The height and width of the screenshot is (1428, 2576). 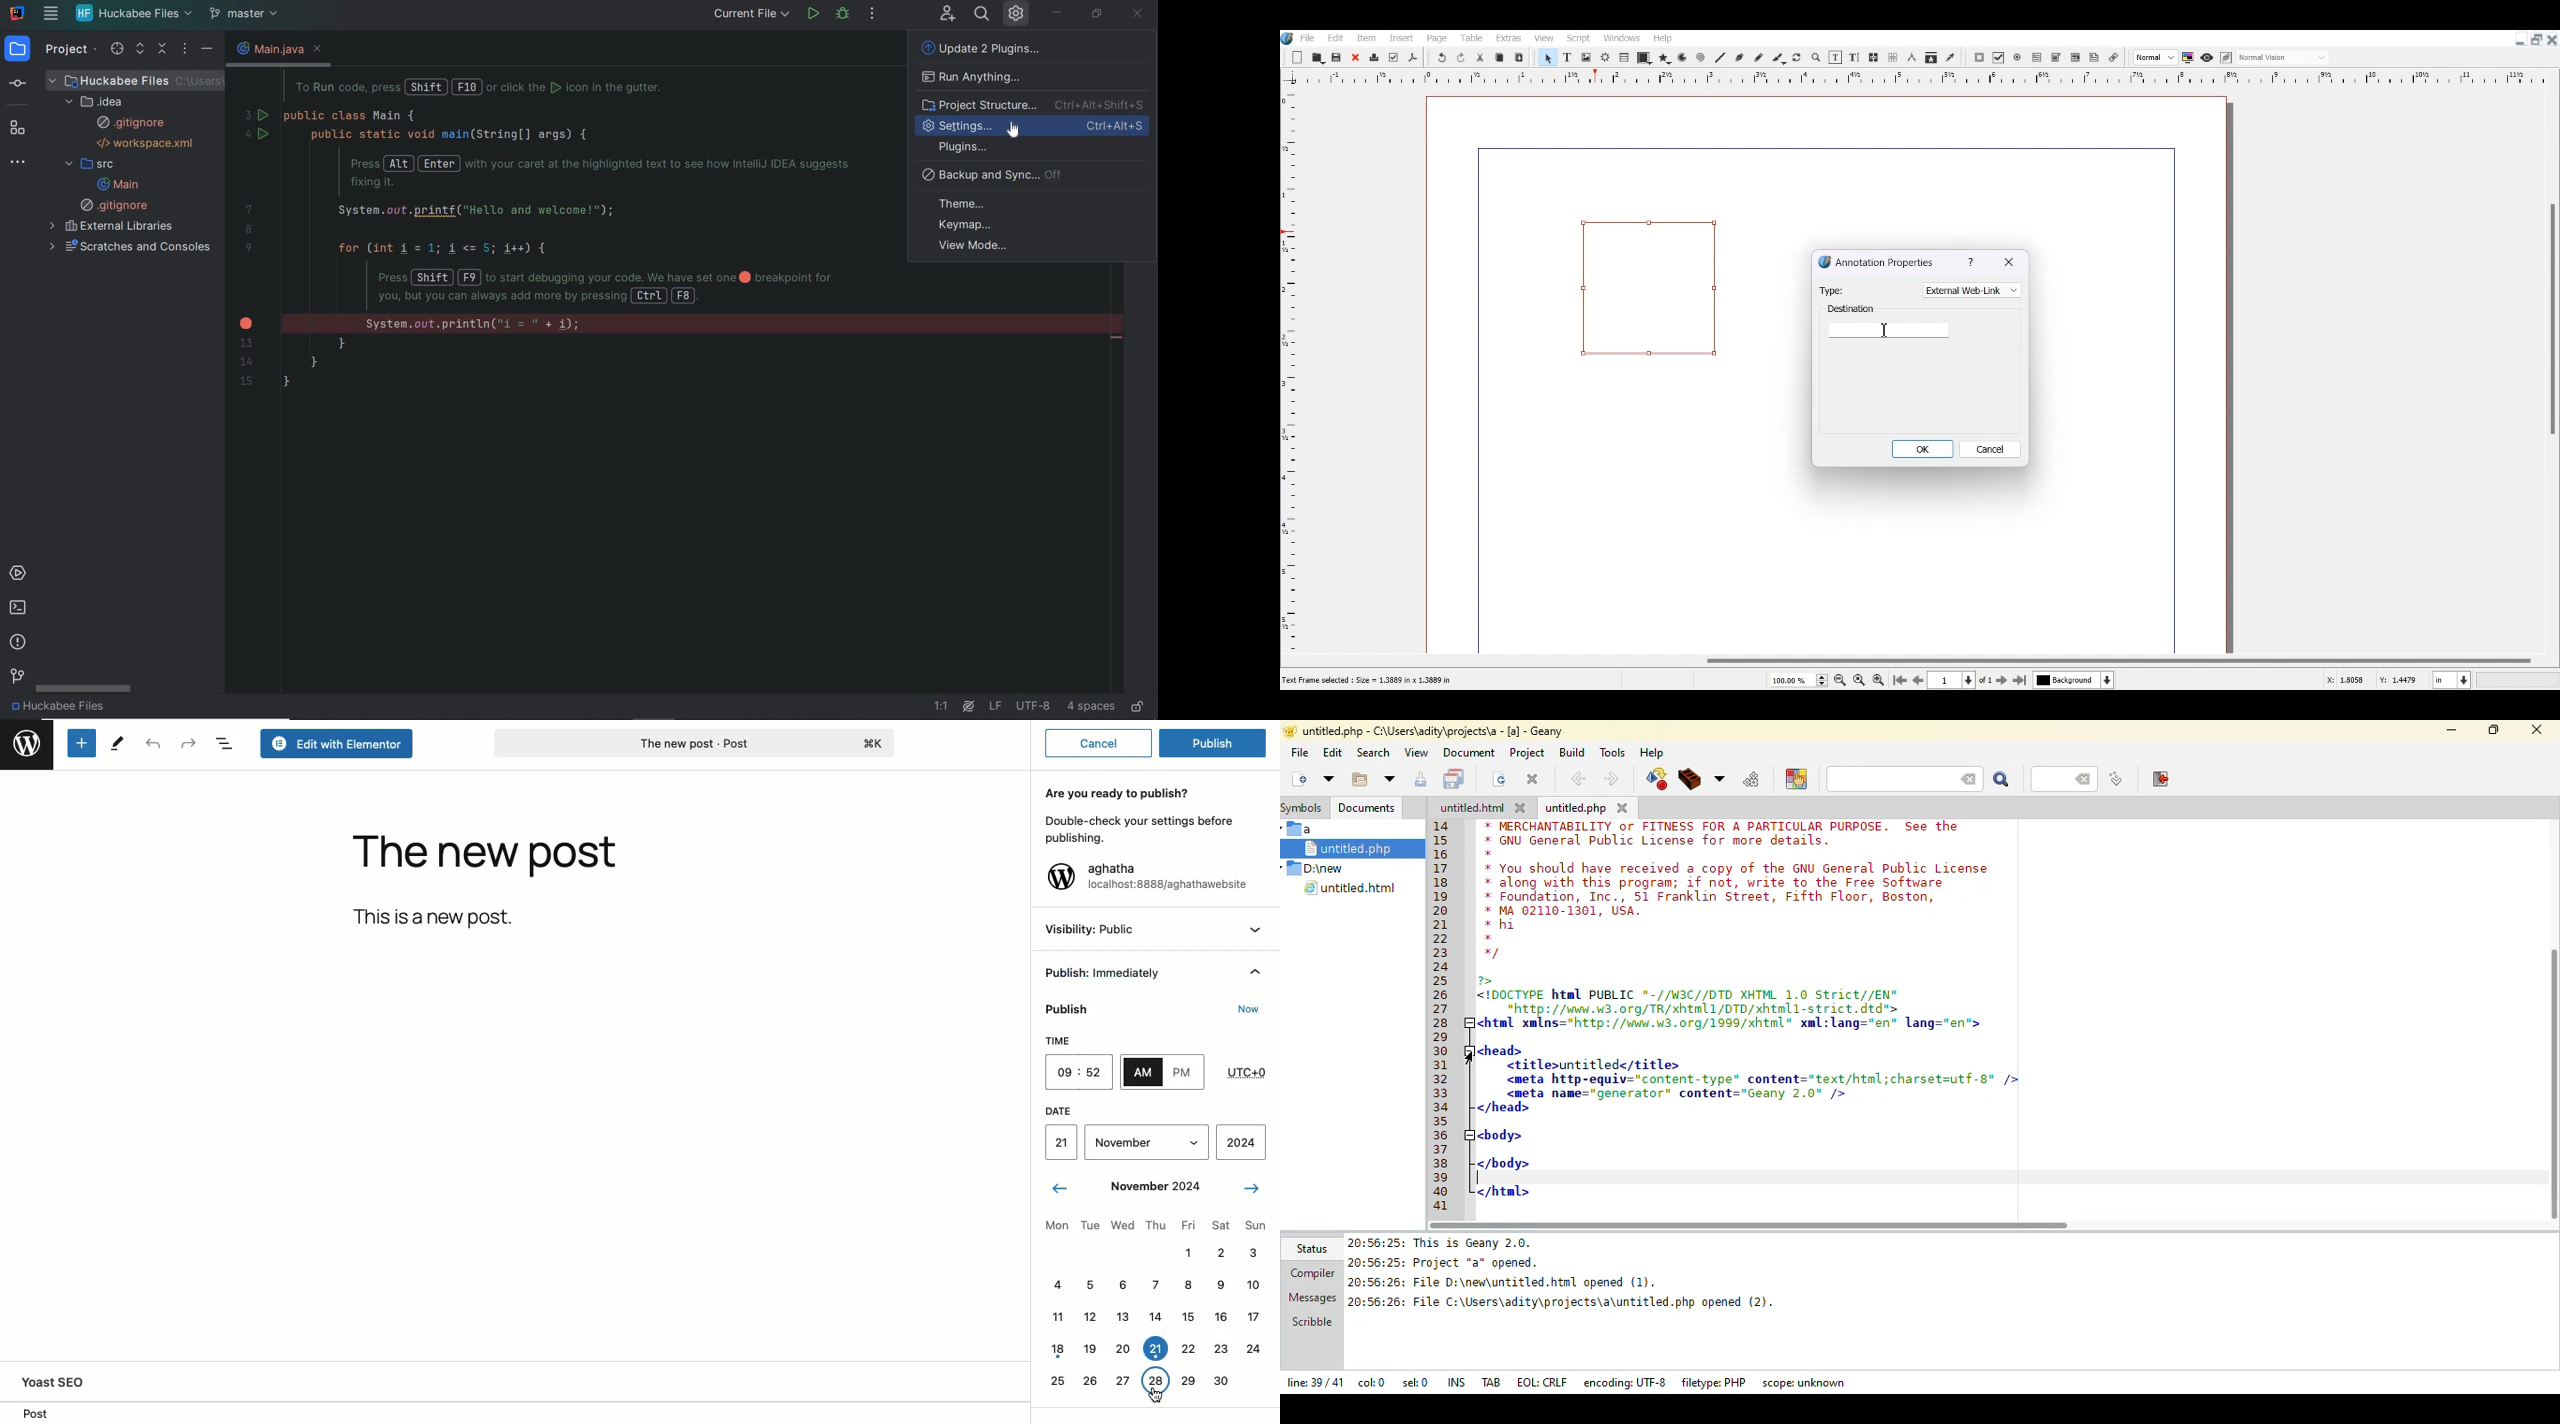 What do you see at coordinates (1758, 57) in the screenshot?
I see `Freehand line` at bounding box center [1758, 57].